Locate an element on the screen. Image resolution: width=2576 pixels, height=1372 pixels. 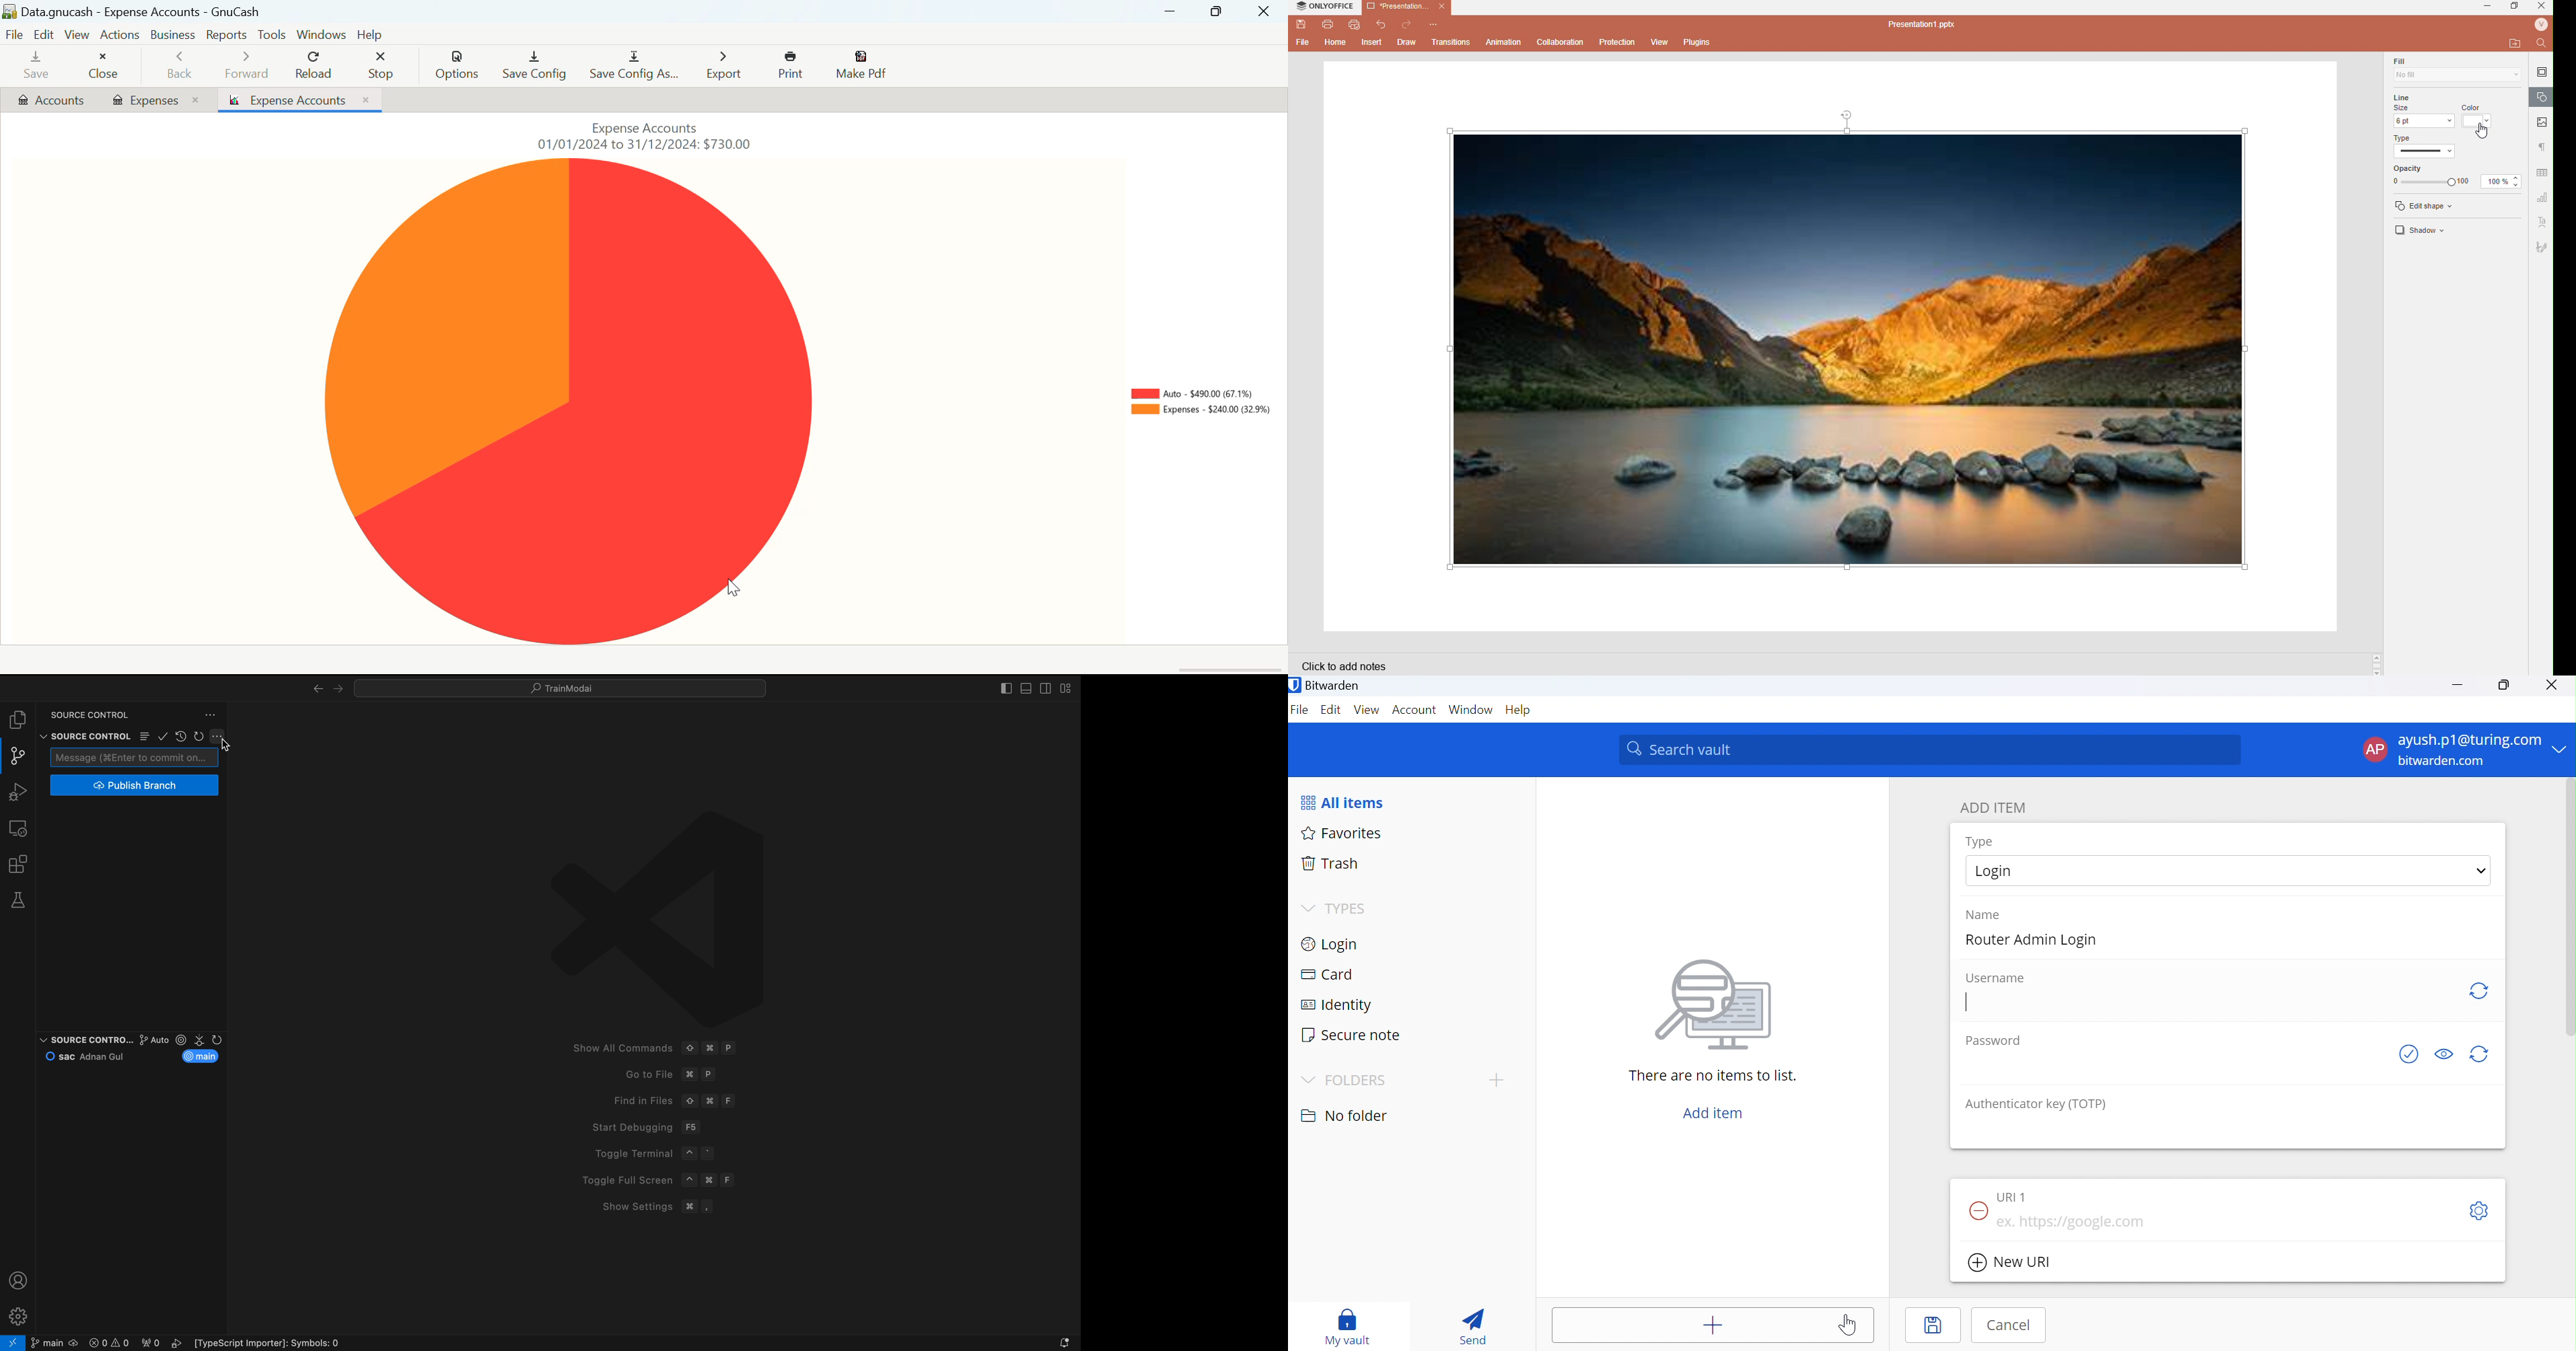
Line Opacity is located at coordinates (2432, 173).